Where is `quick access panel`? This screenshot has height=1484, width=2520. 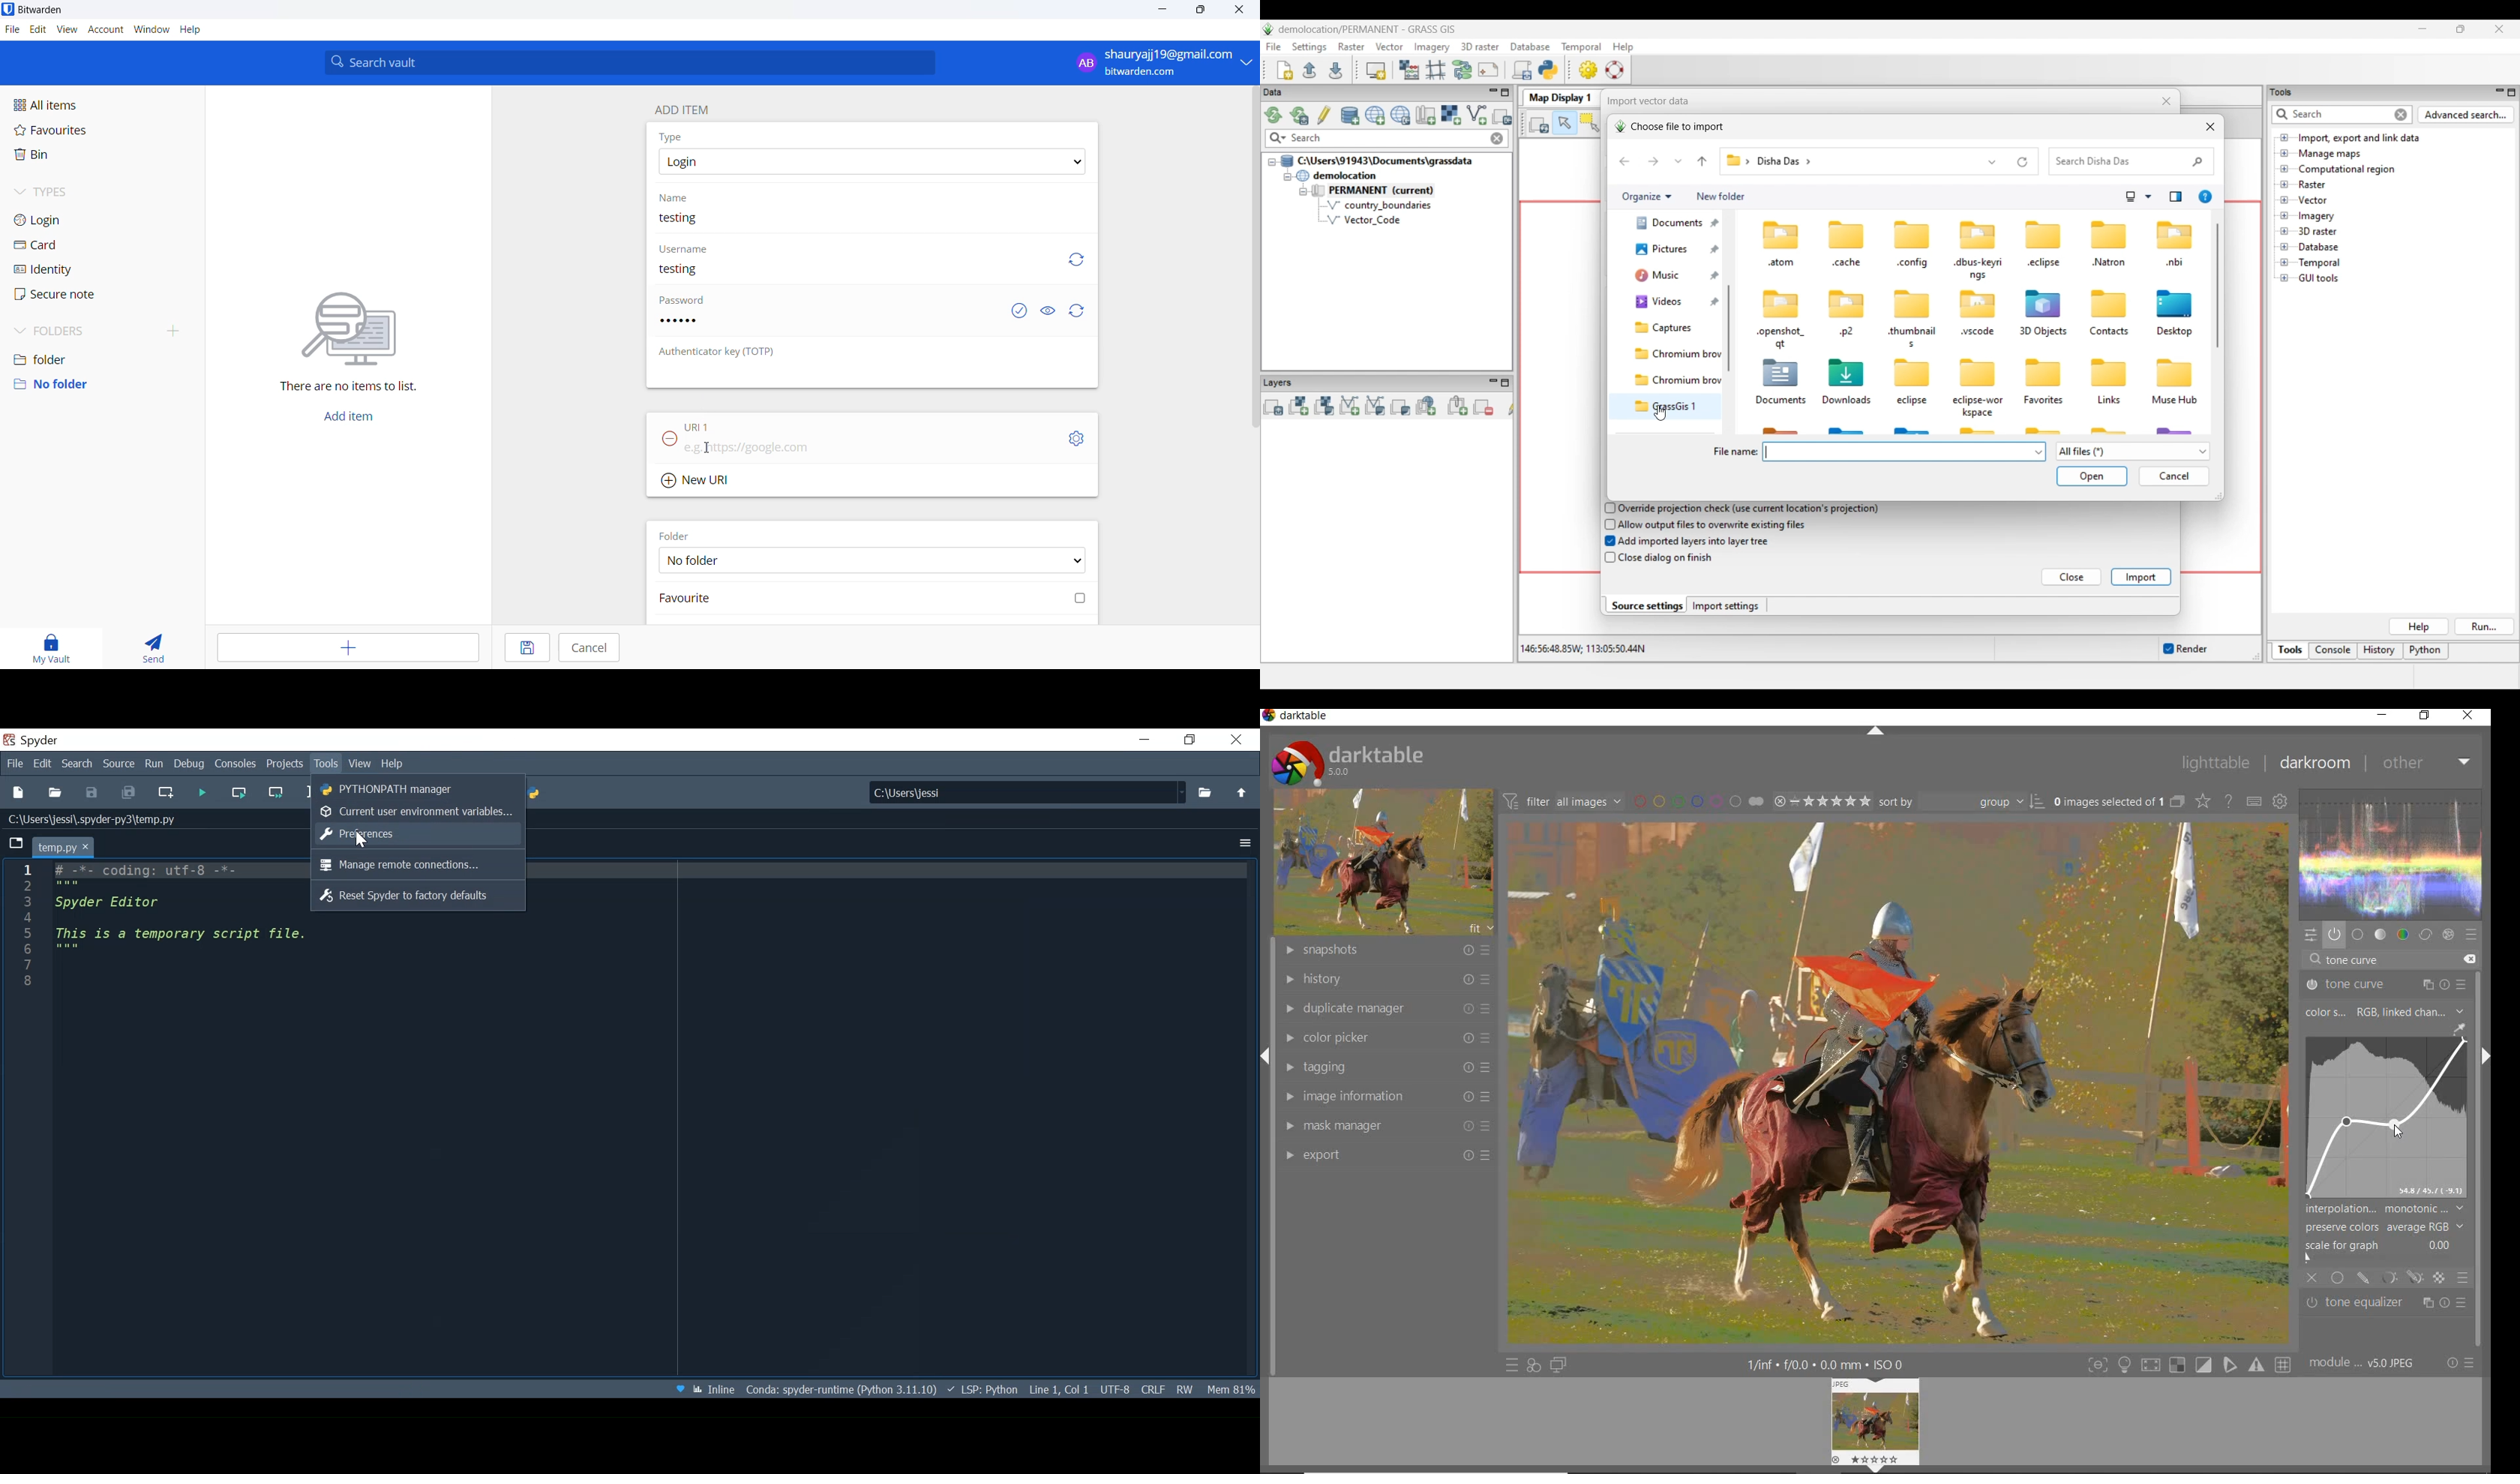
quick access panel is located at coordinates (2309, 935).